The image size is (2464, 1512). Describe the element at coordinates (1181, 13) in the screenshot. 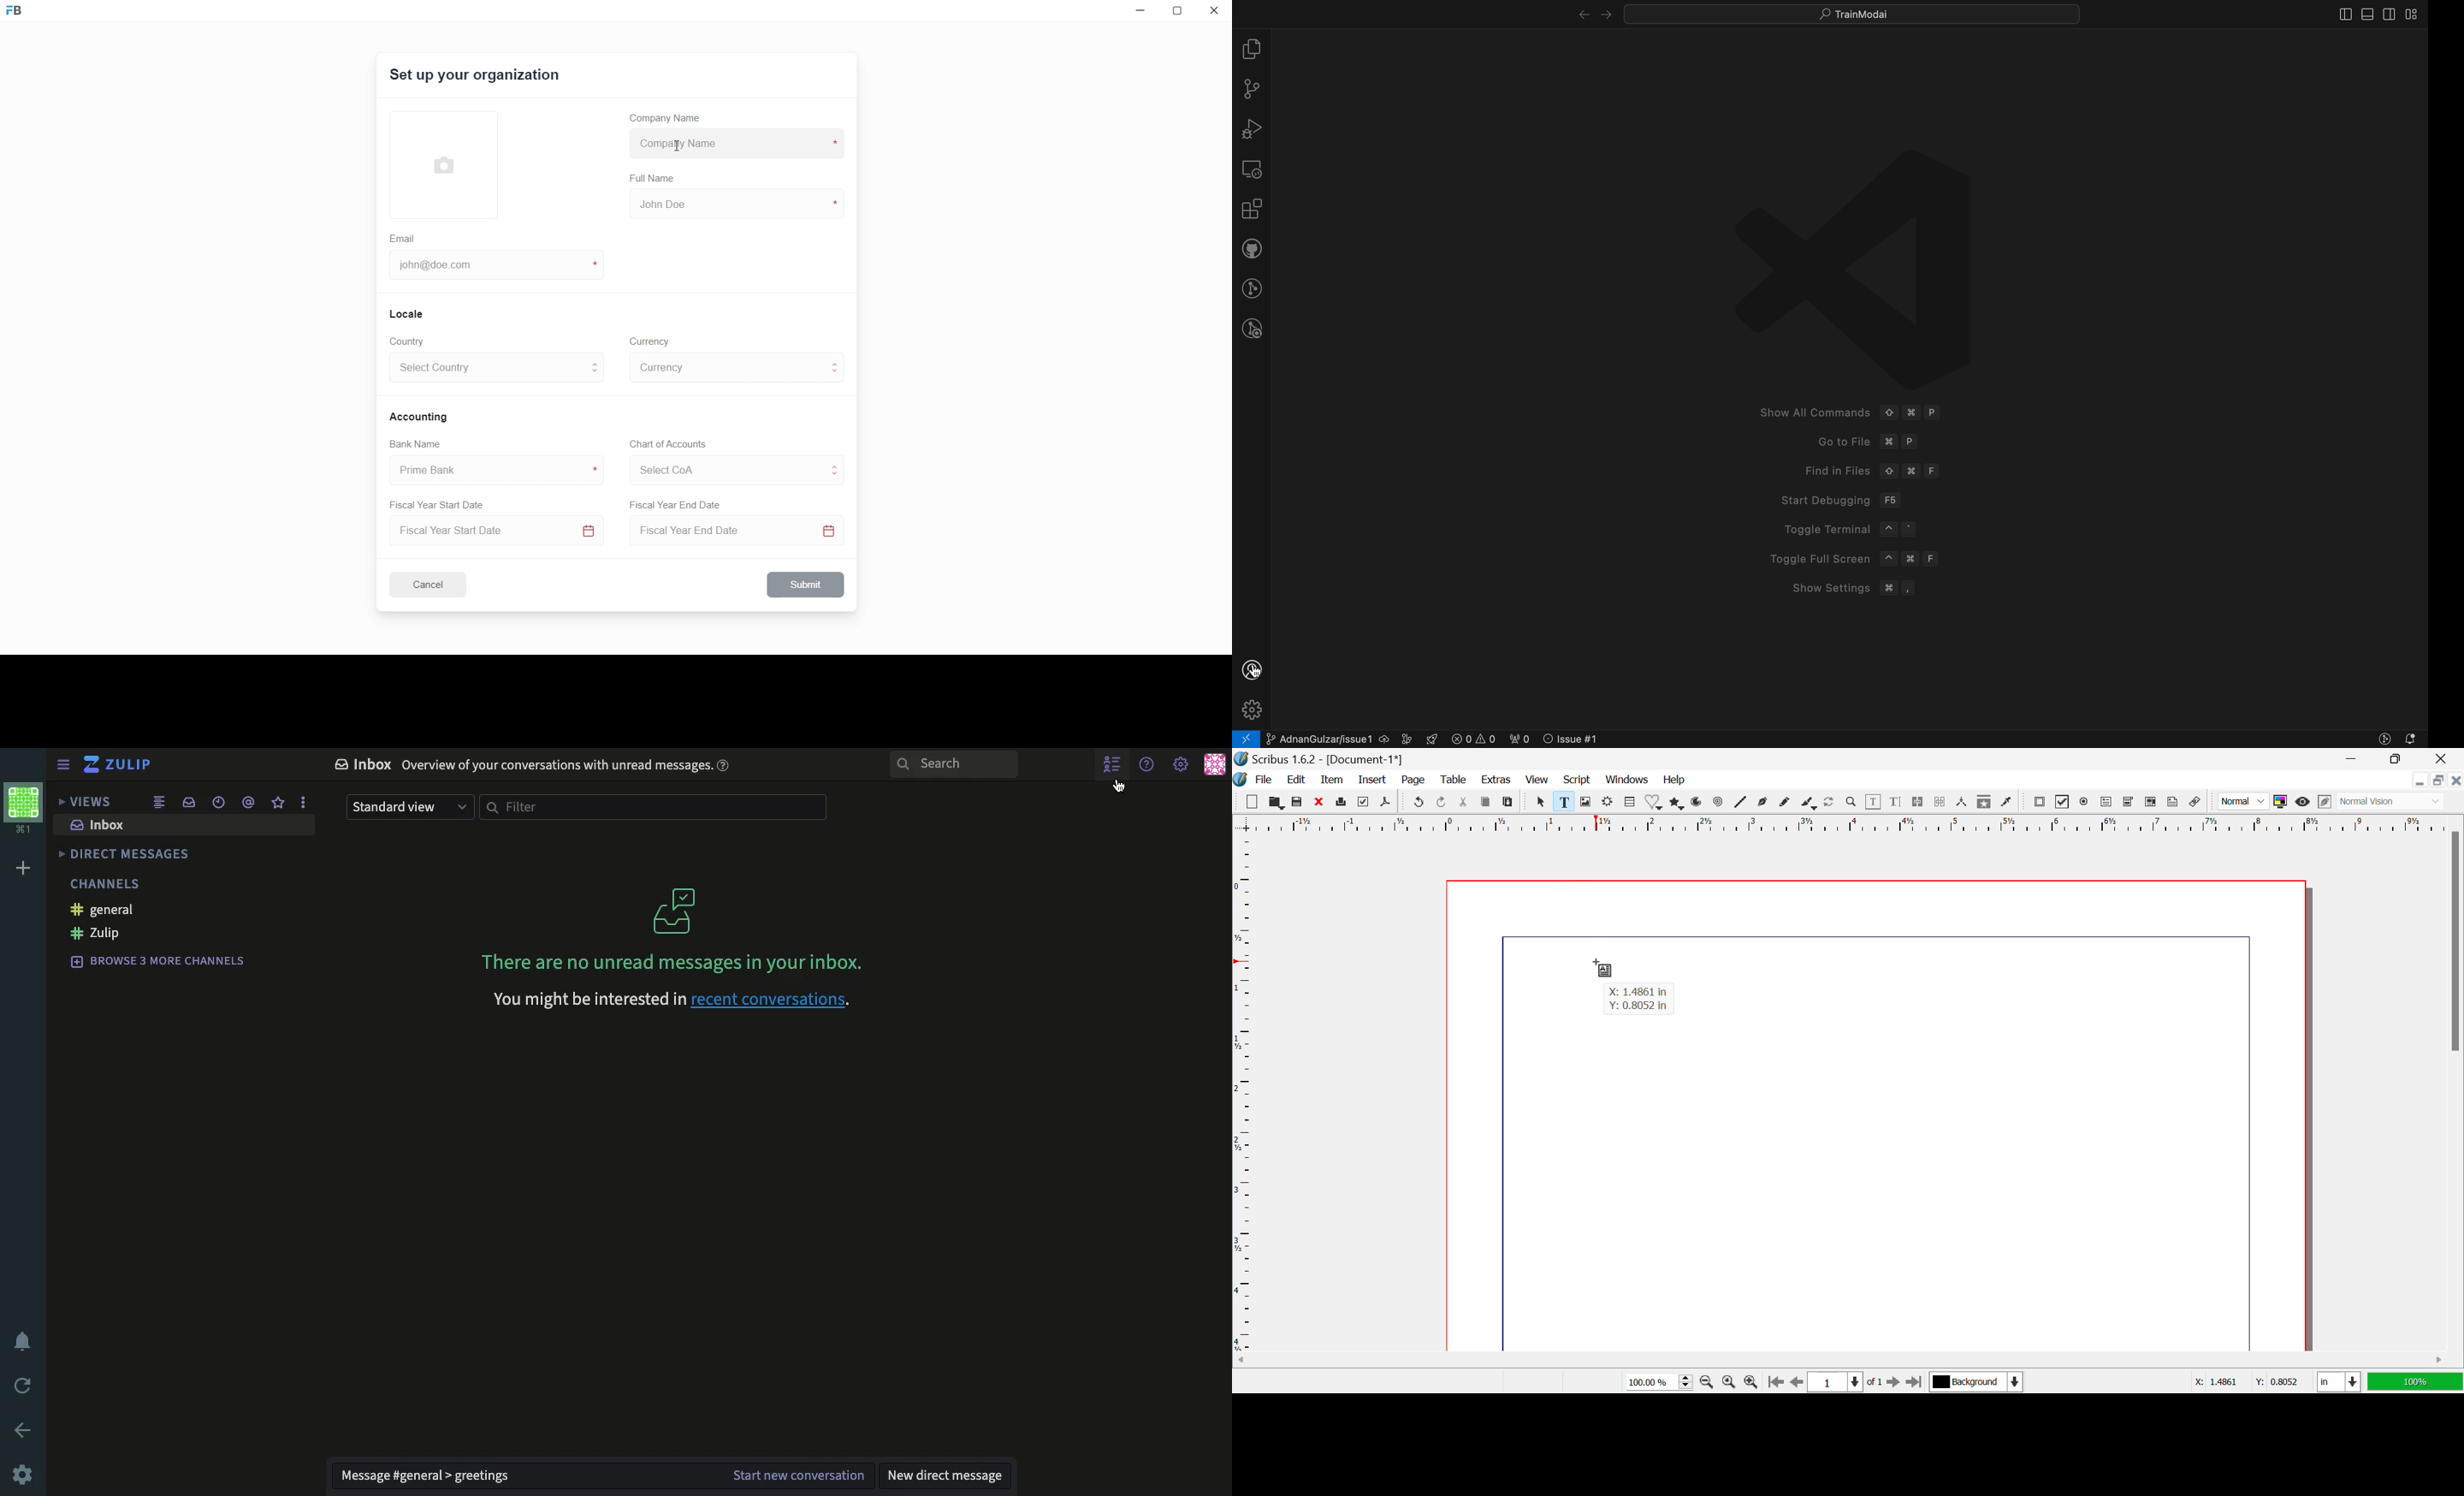

I see `resize ` at that location.